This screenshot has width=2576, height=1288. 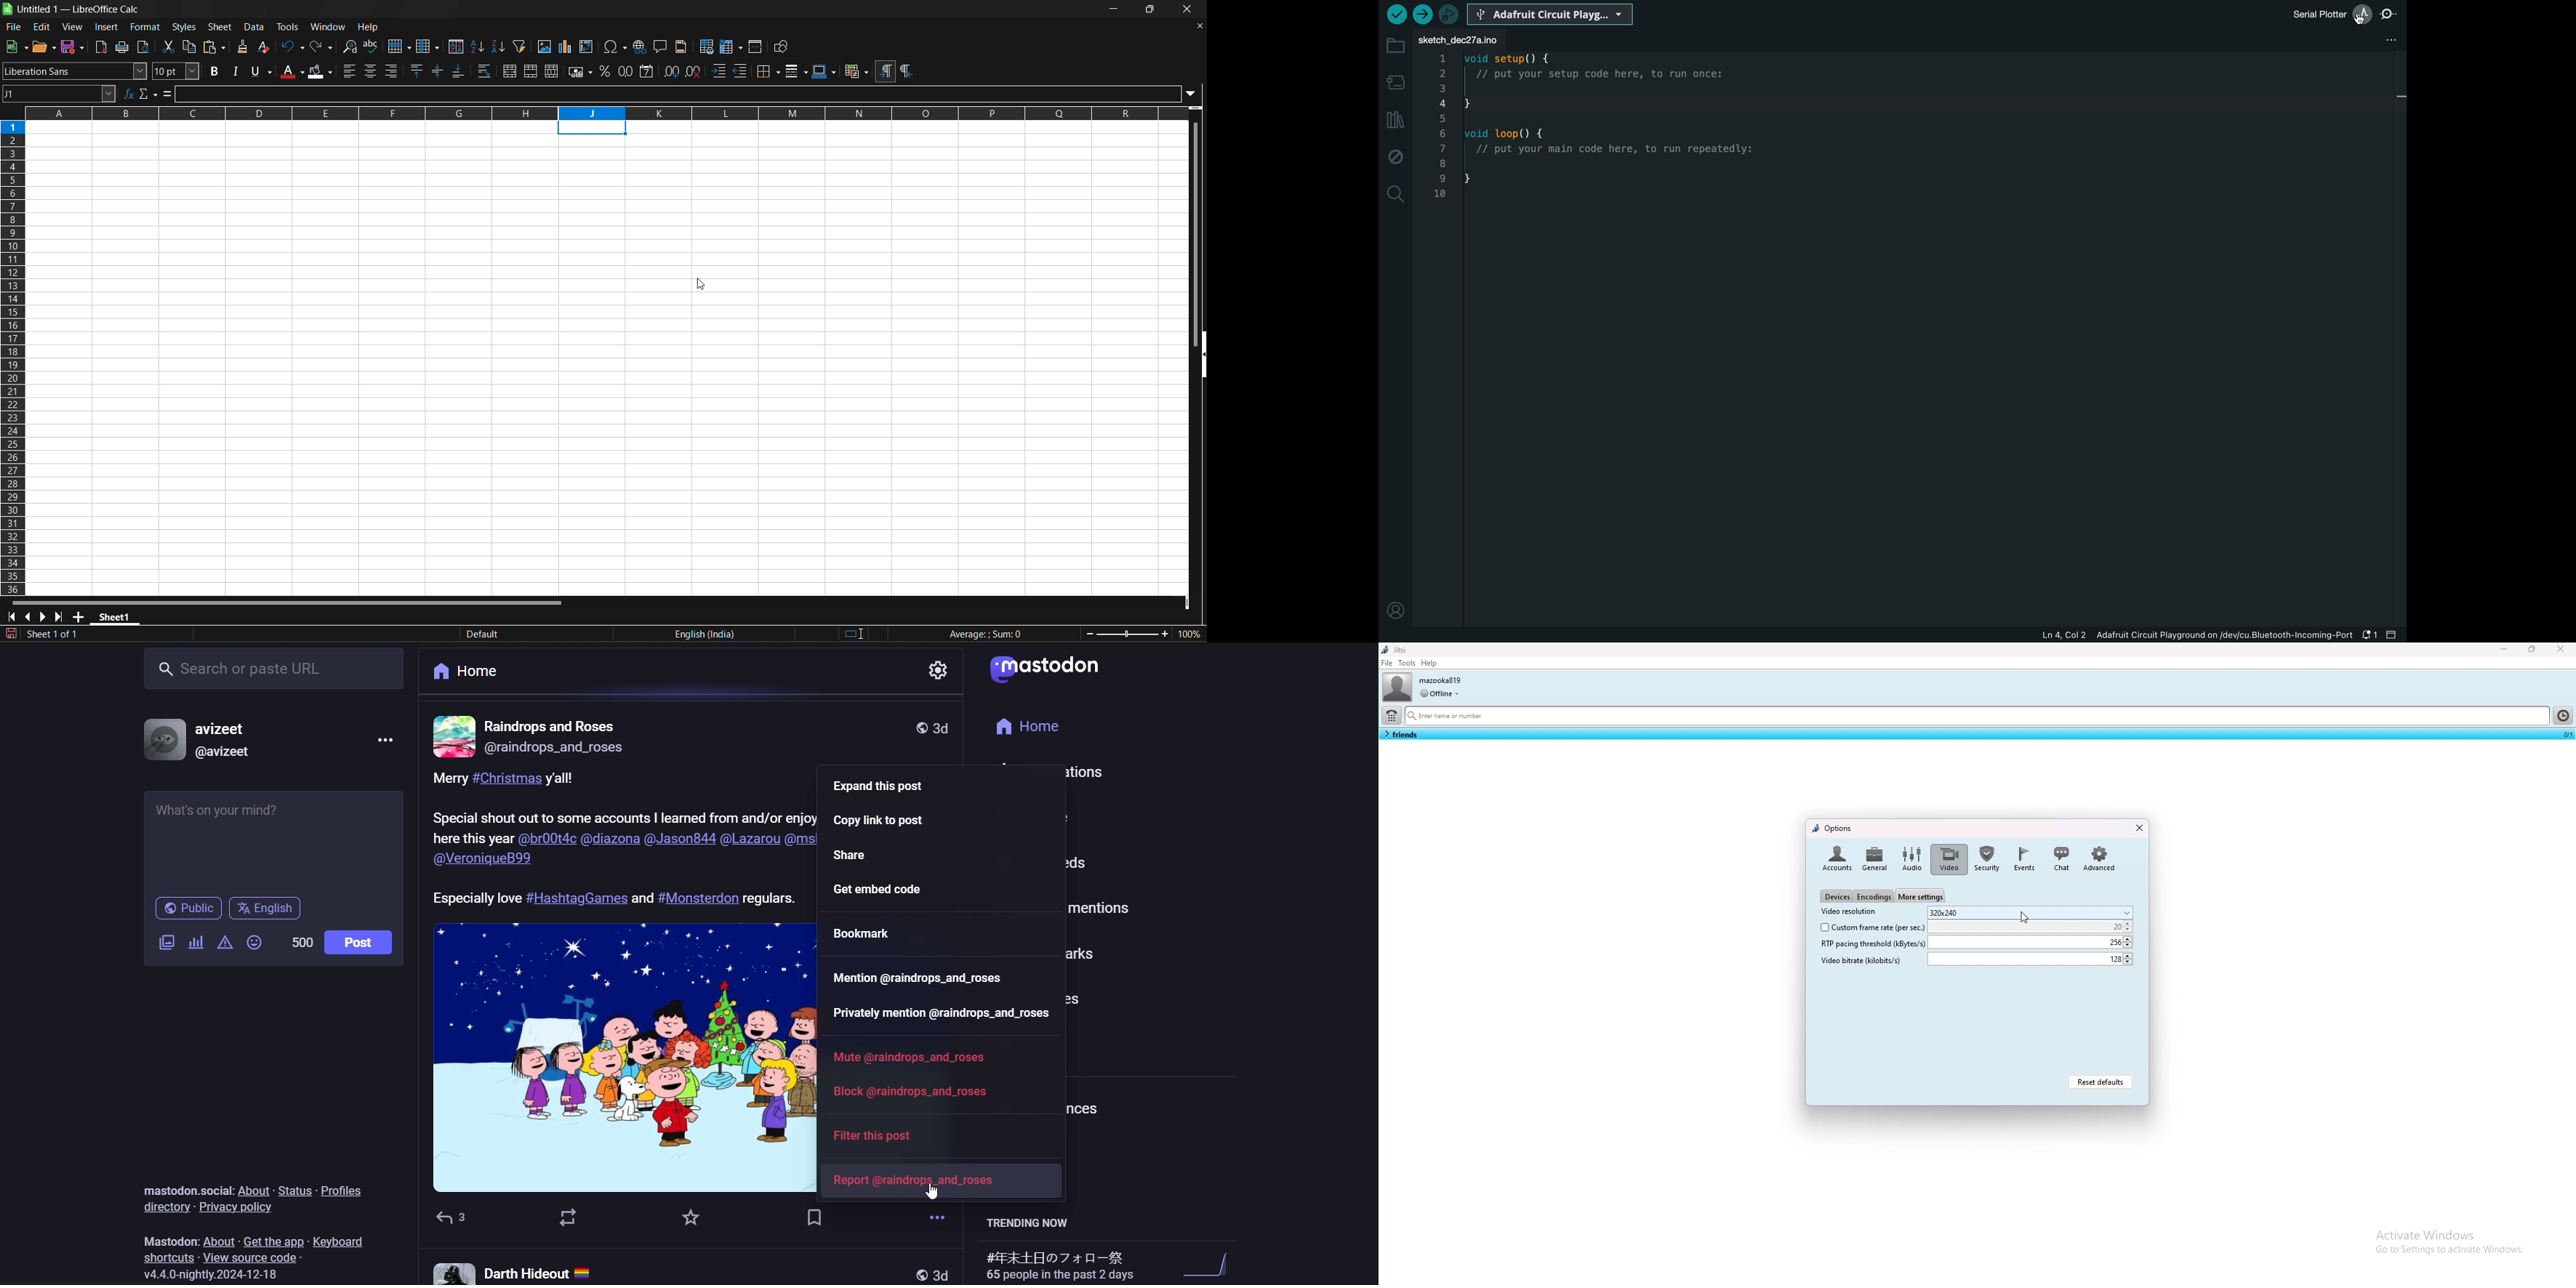 What do you see at coordinates (567, 46) in the screenshot?
I see `insert chart` at bounding box center [567, 46].